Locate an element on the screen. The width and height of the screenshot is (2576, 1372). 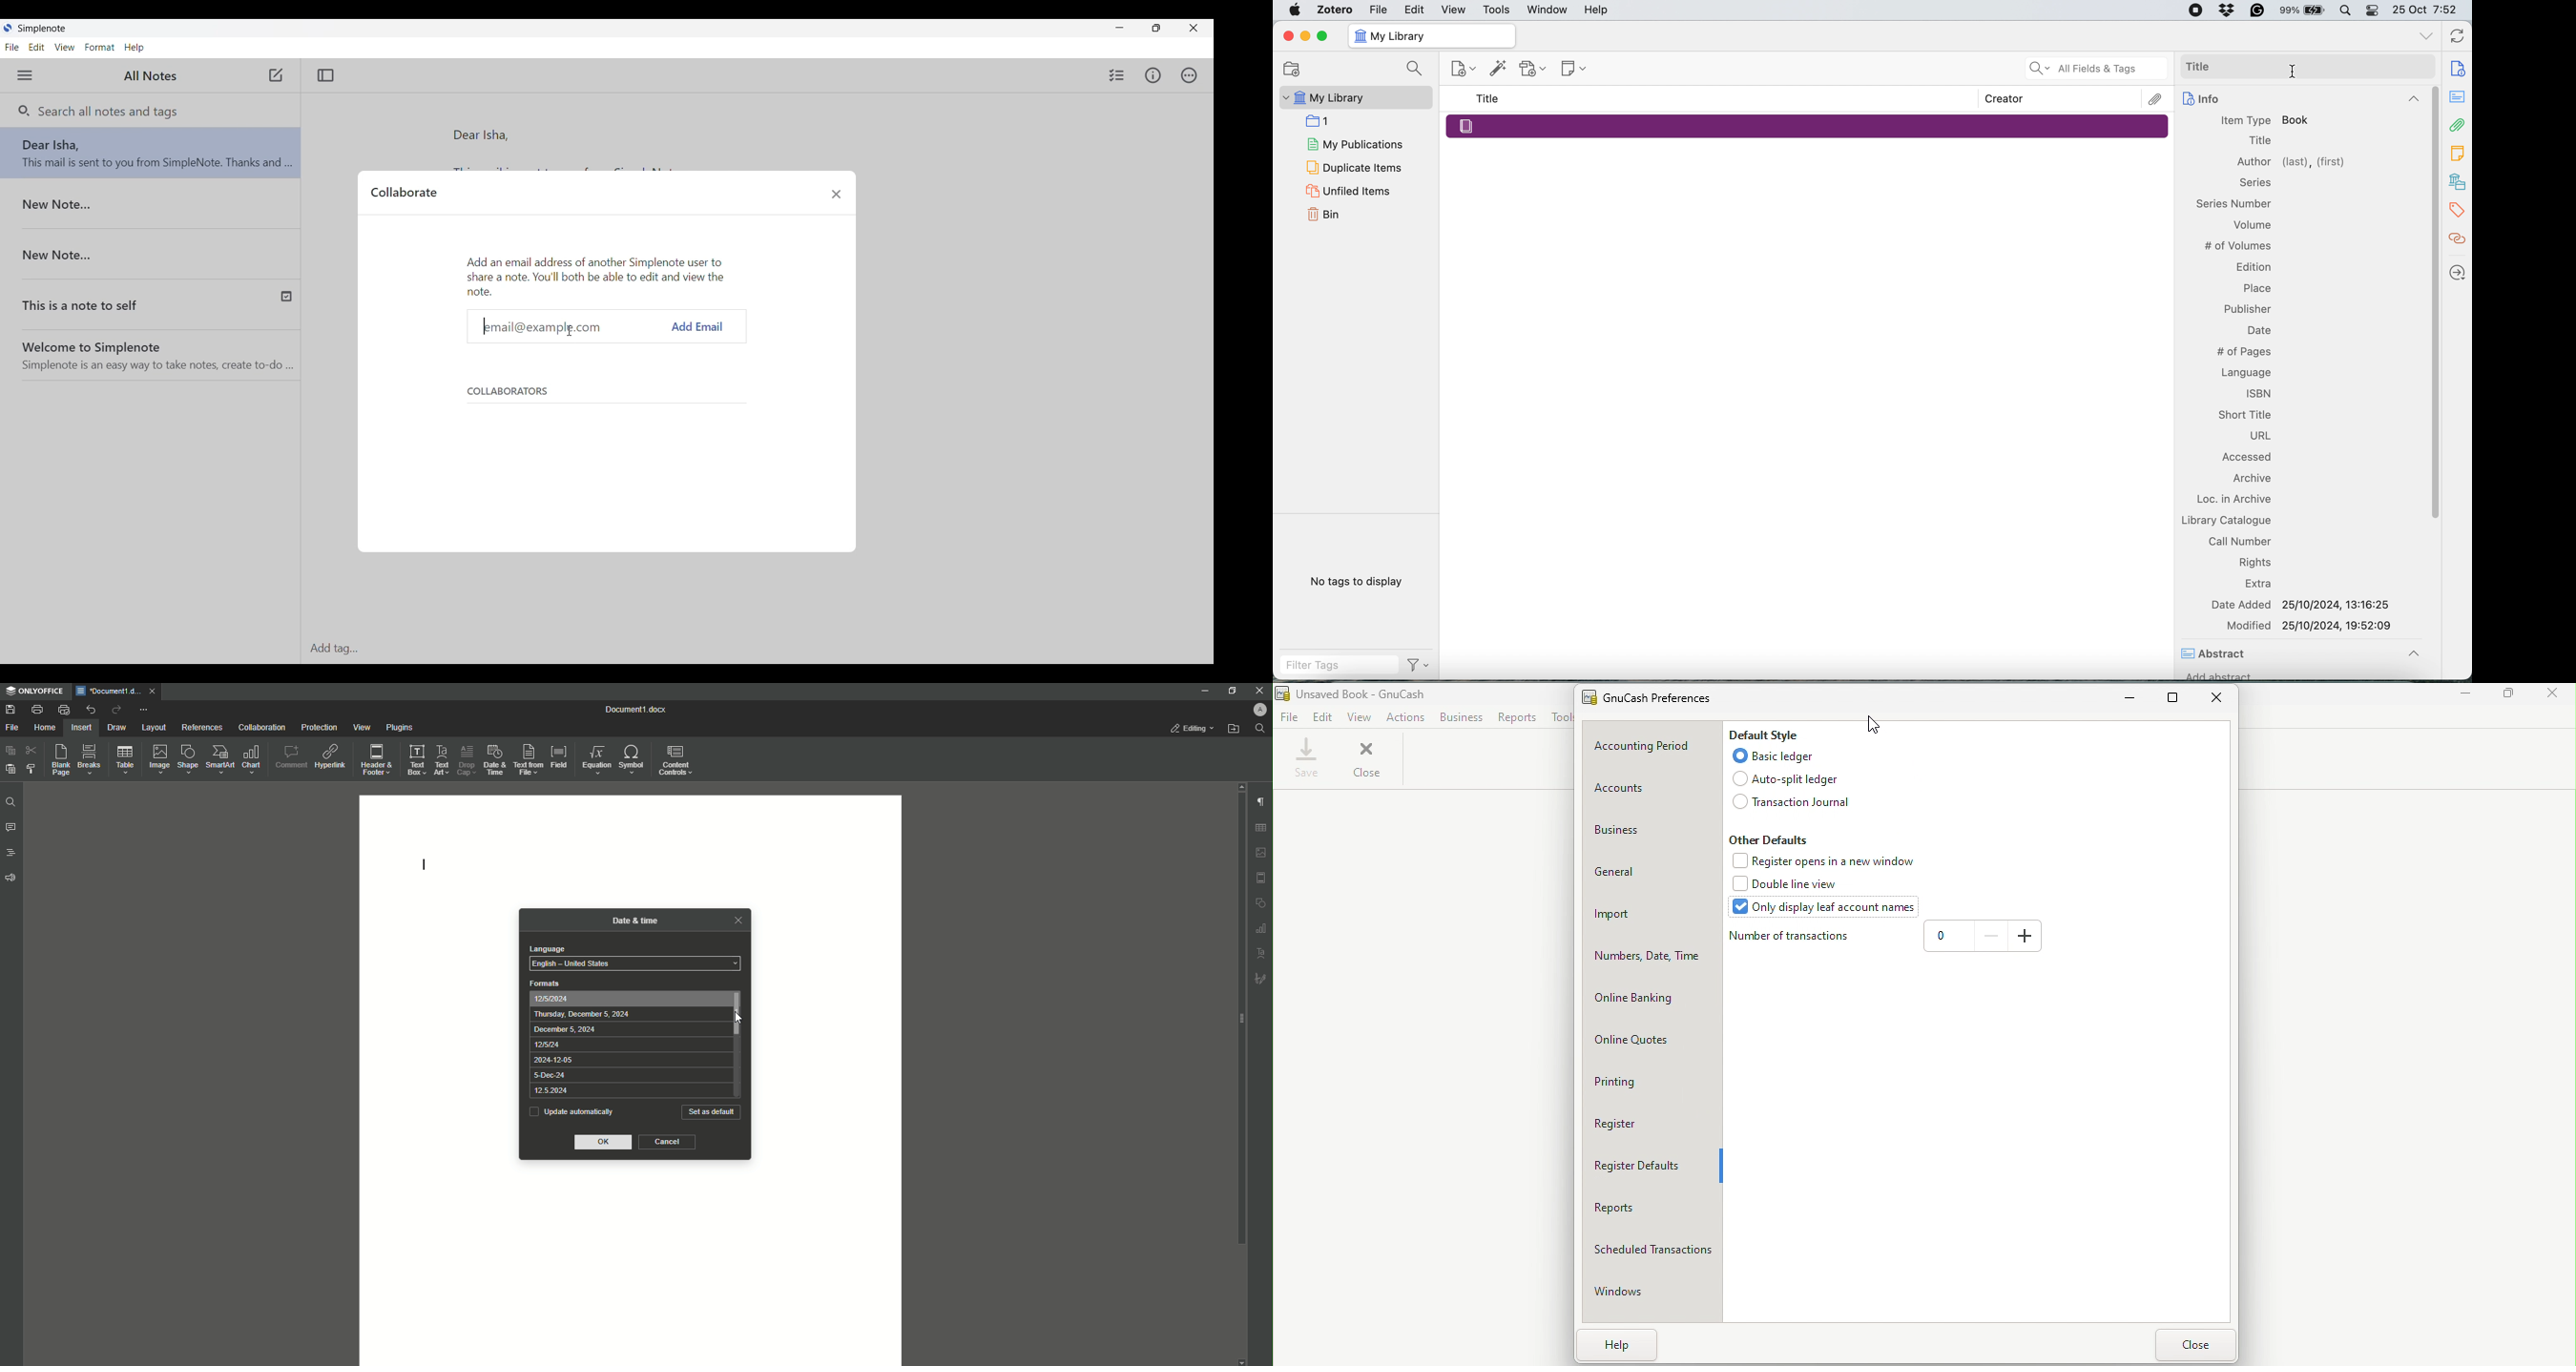
Tools is located at coordinates (1497, 10).